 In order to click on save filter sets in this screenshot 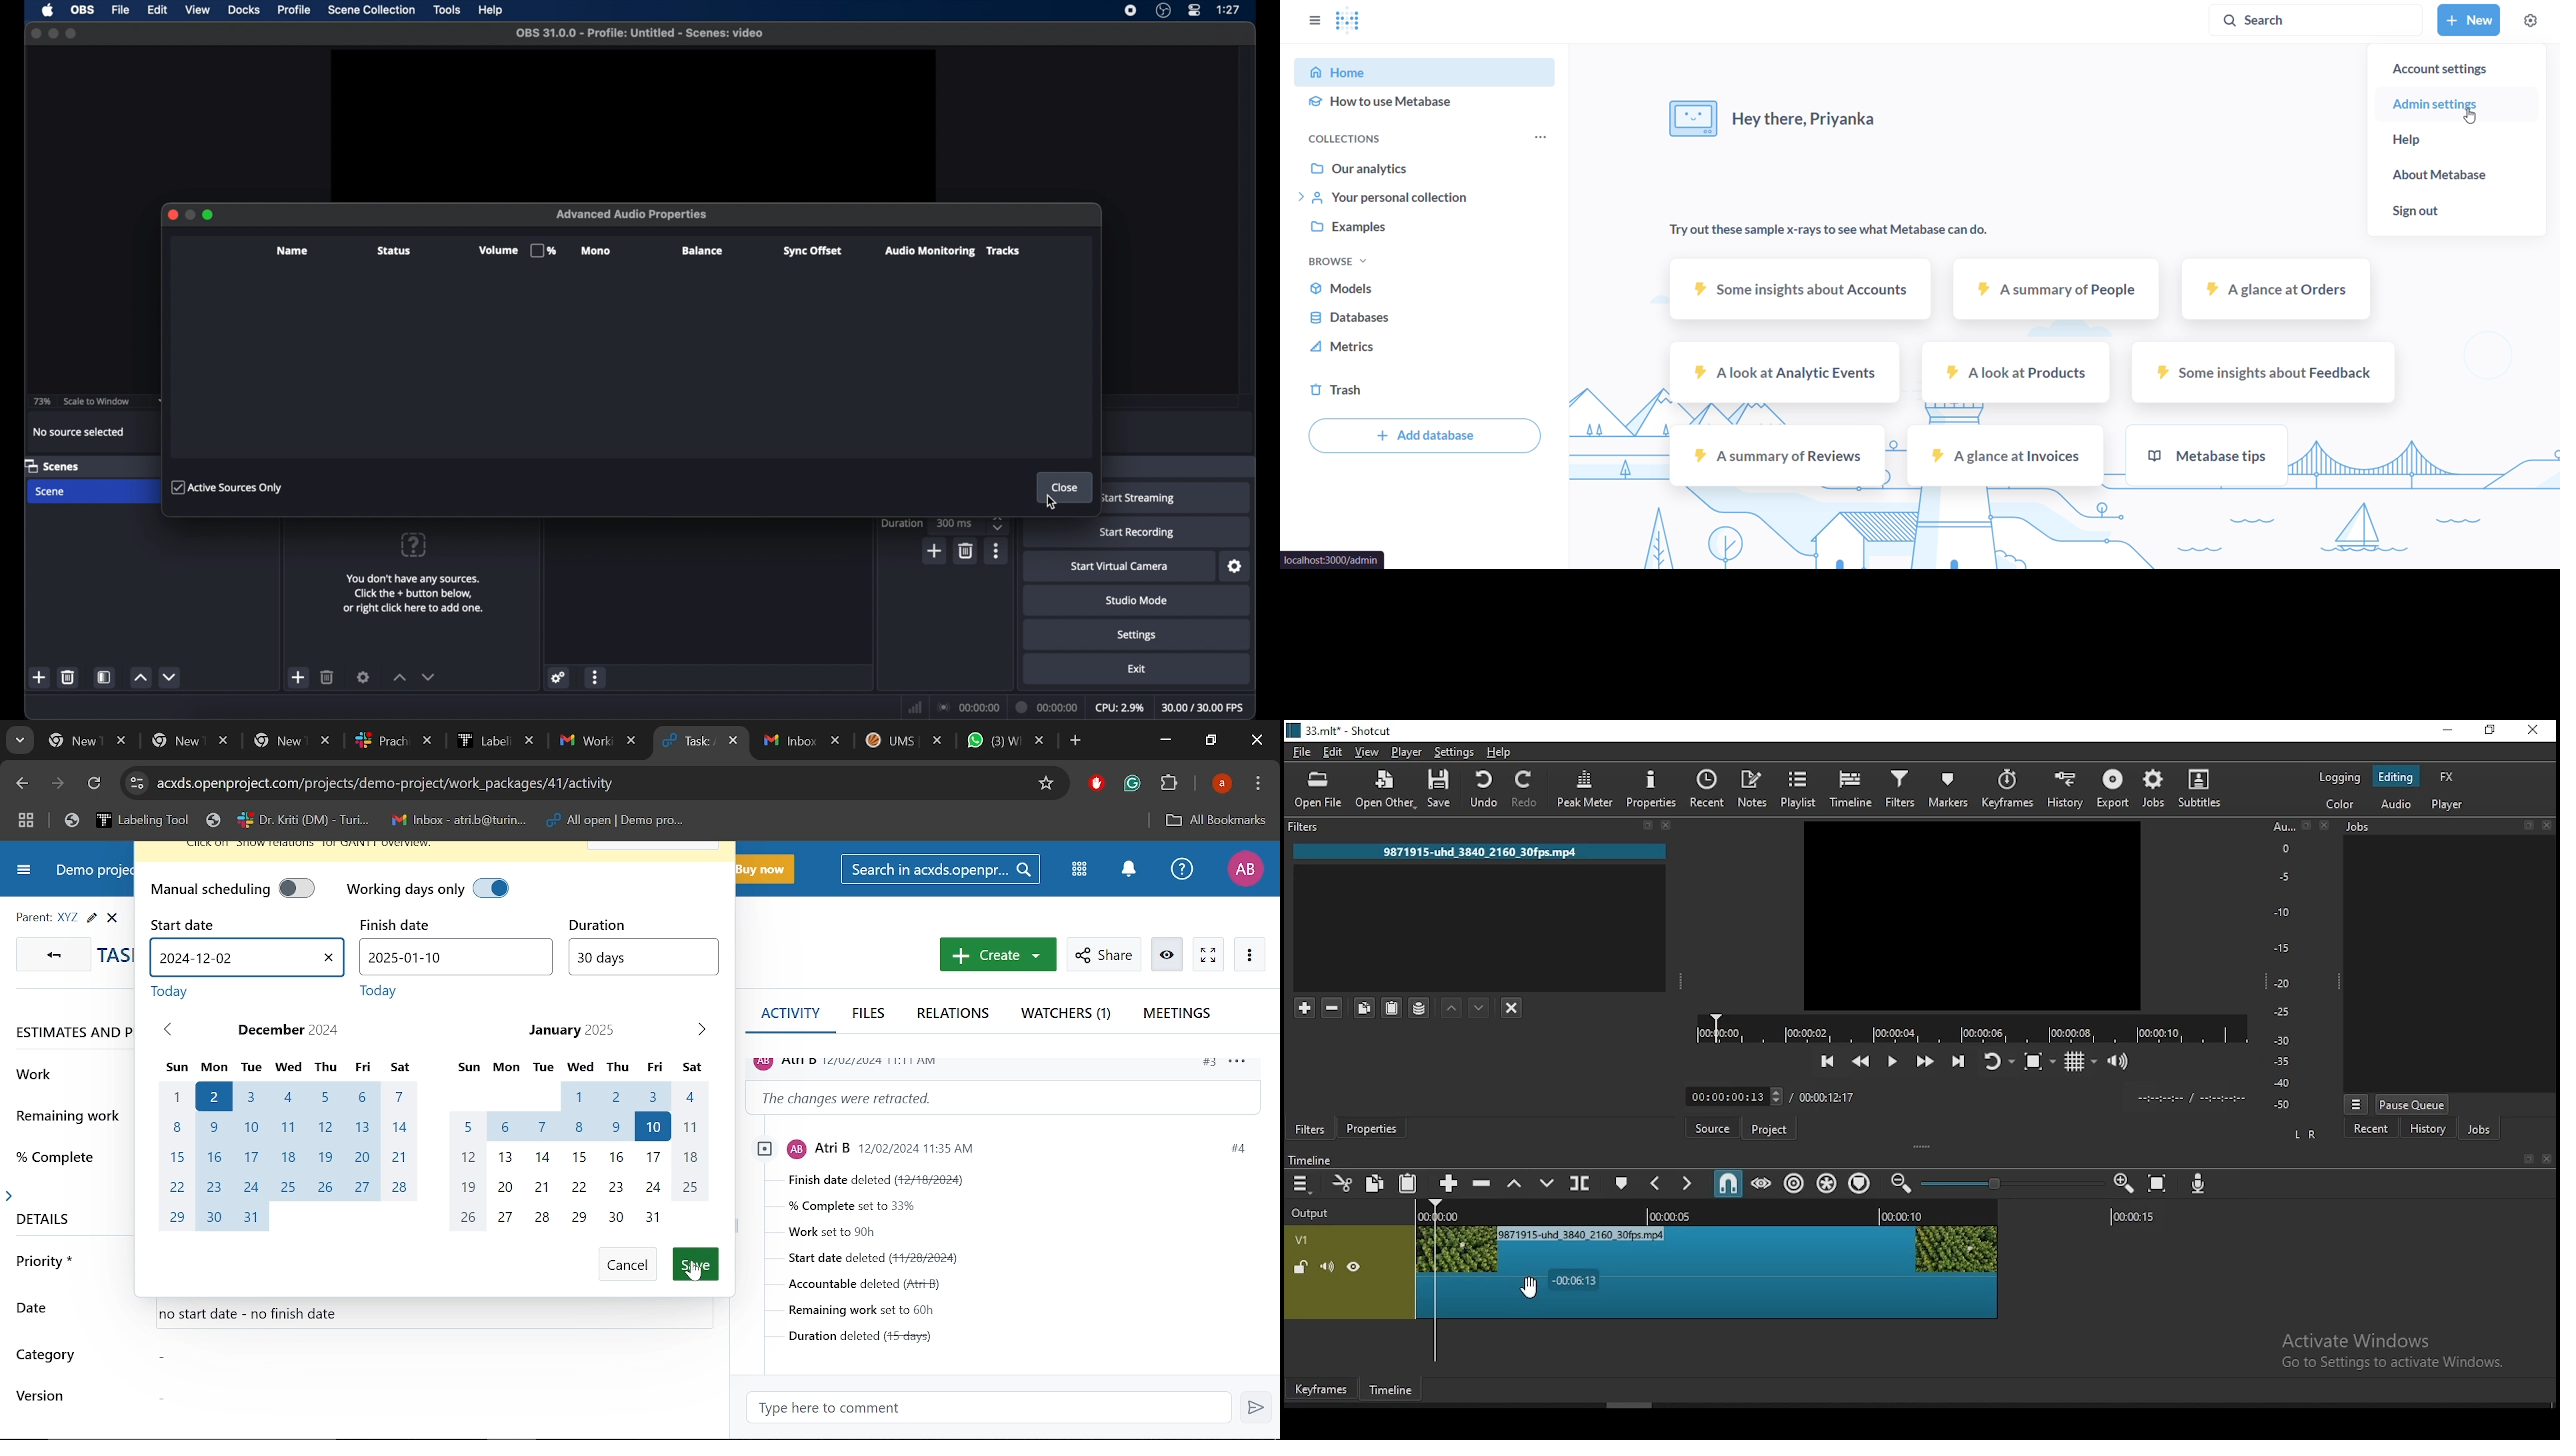, I will do `click(1421, 1006)`.